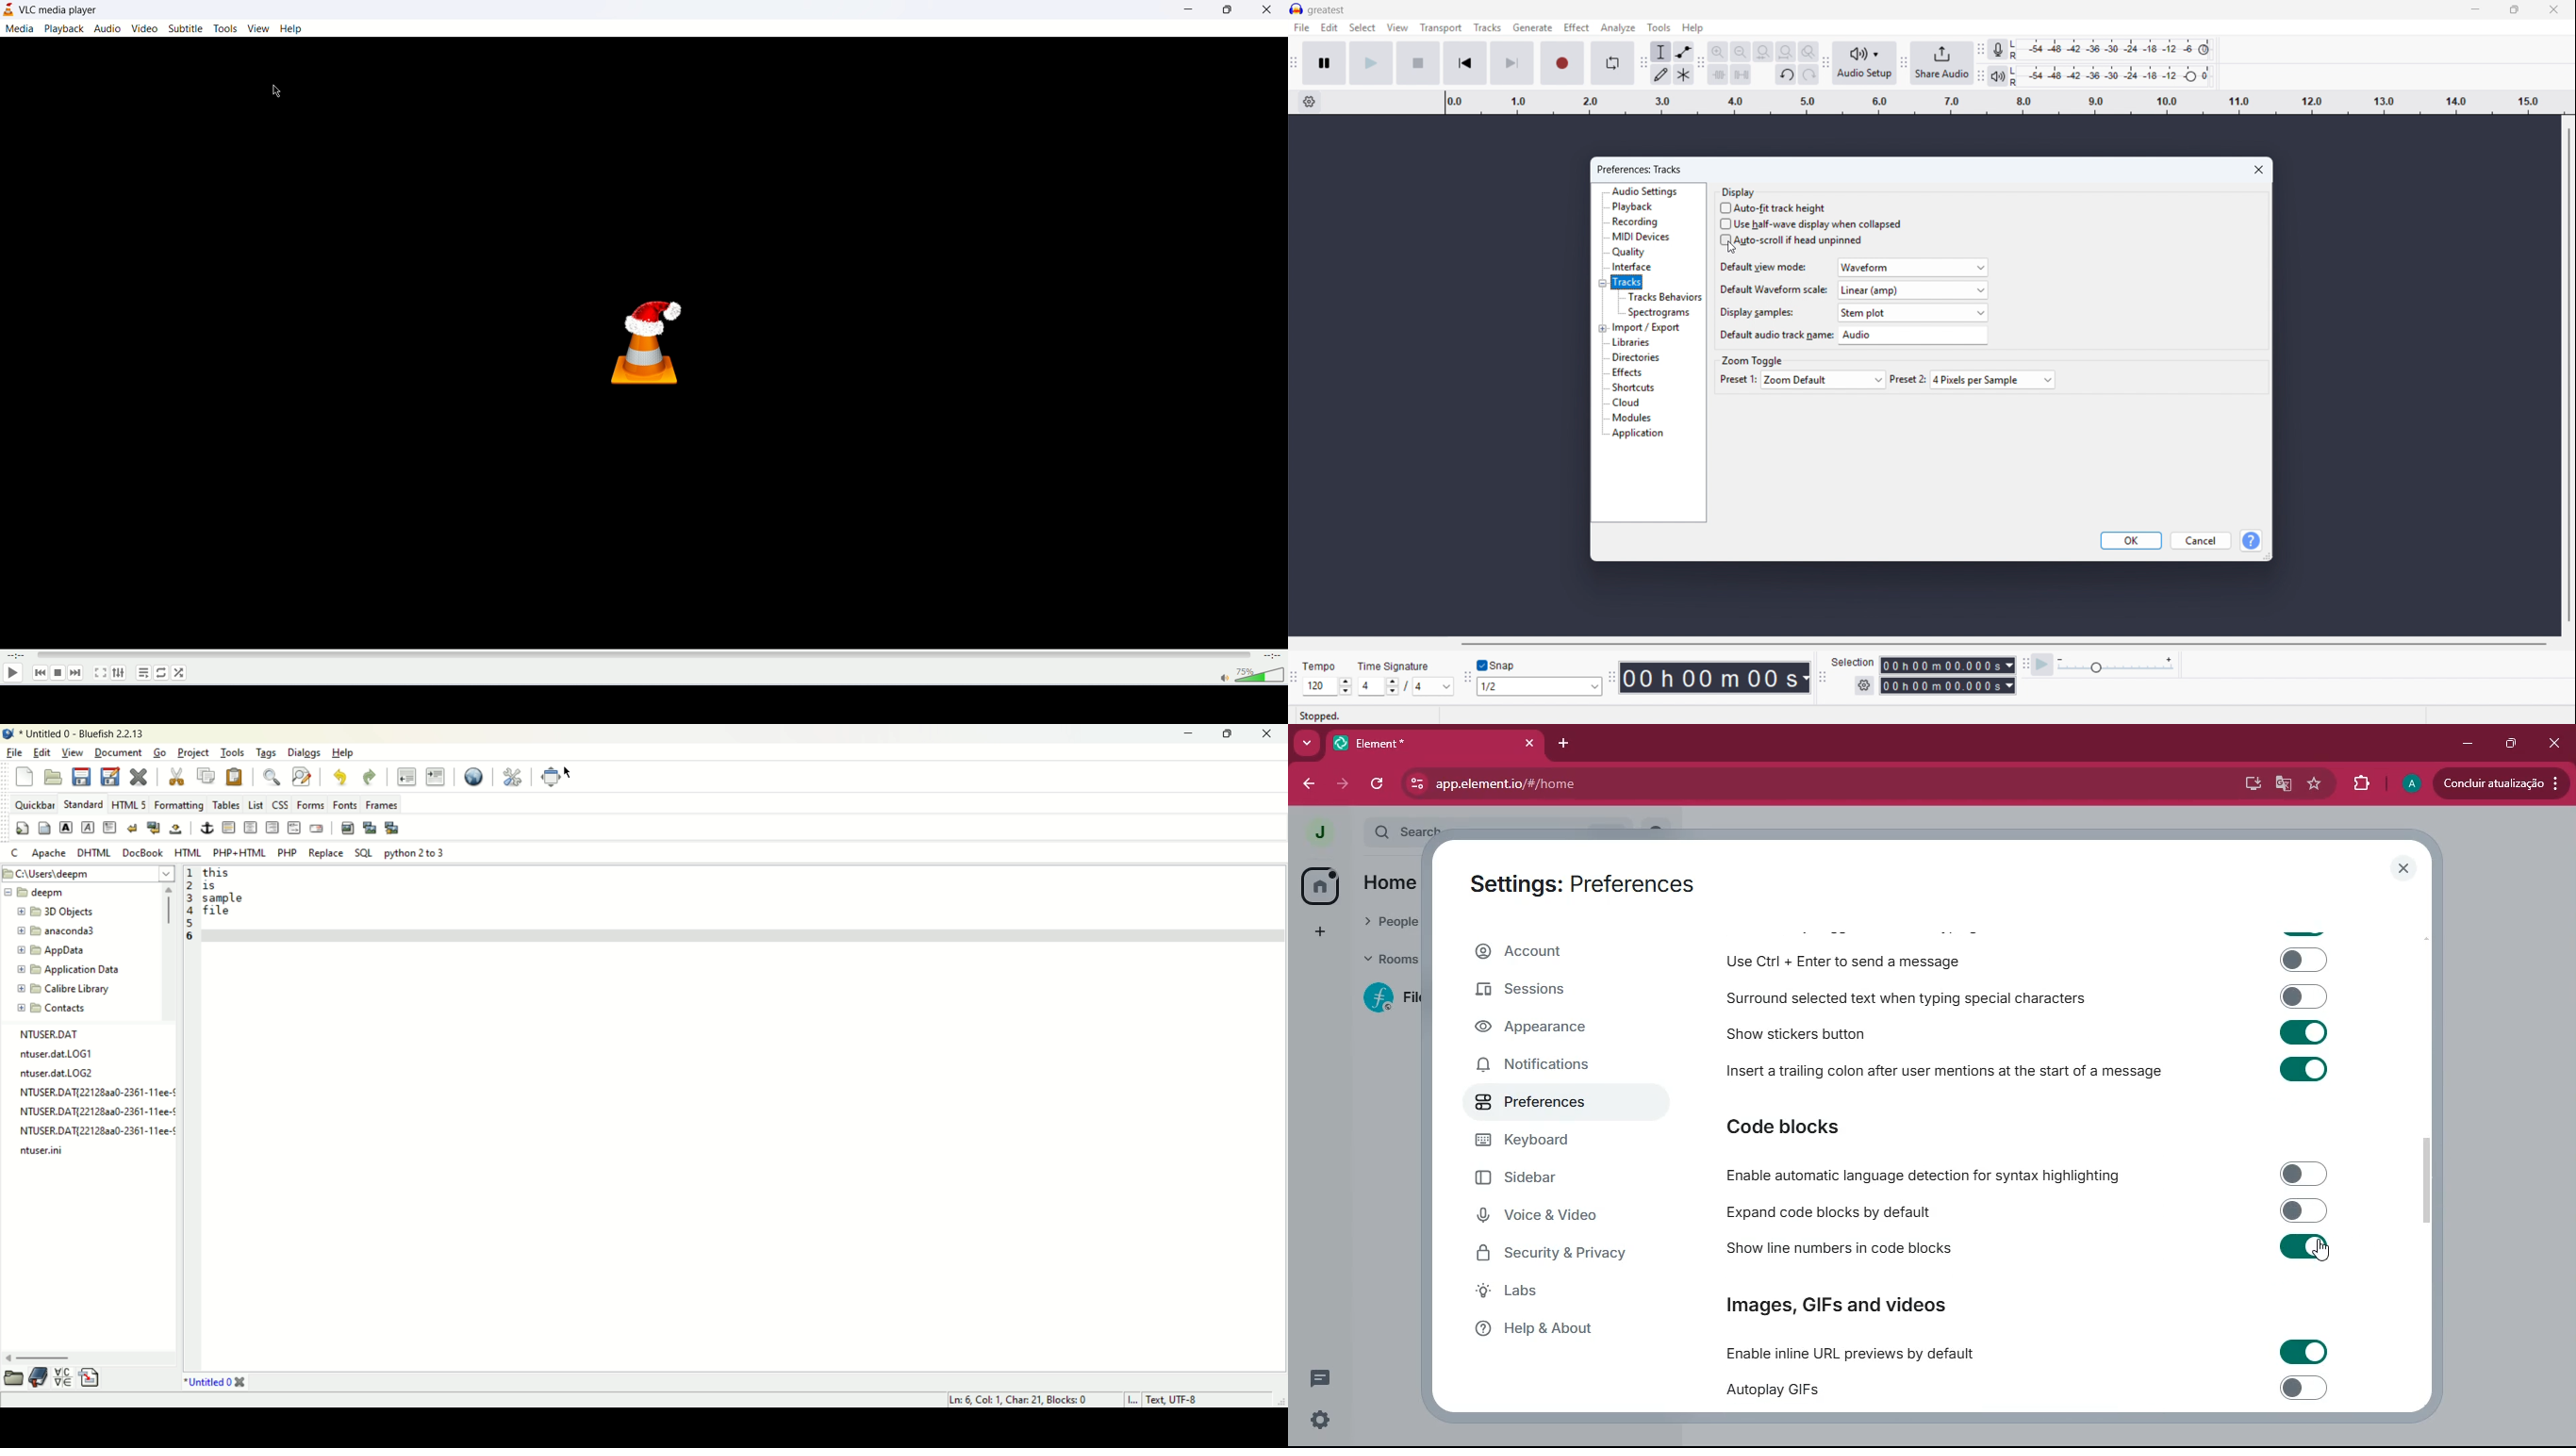 This screenshot has width=2576, height=1456. Describe the element at coordinates (1319, 717) in the screenshot. I see `stopped` at that location.